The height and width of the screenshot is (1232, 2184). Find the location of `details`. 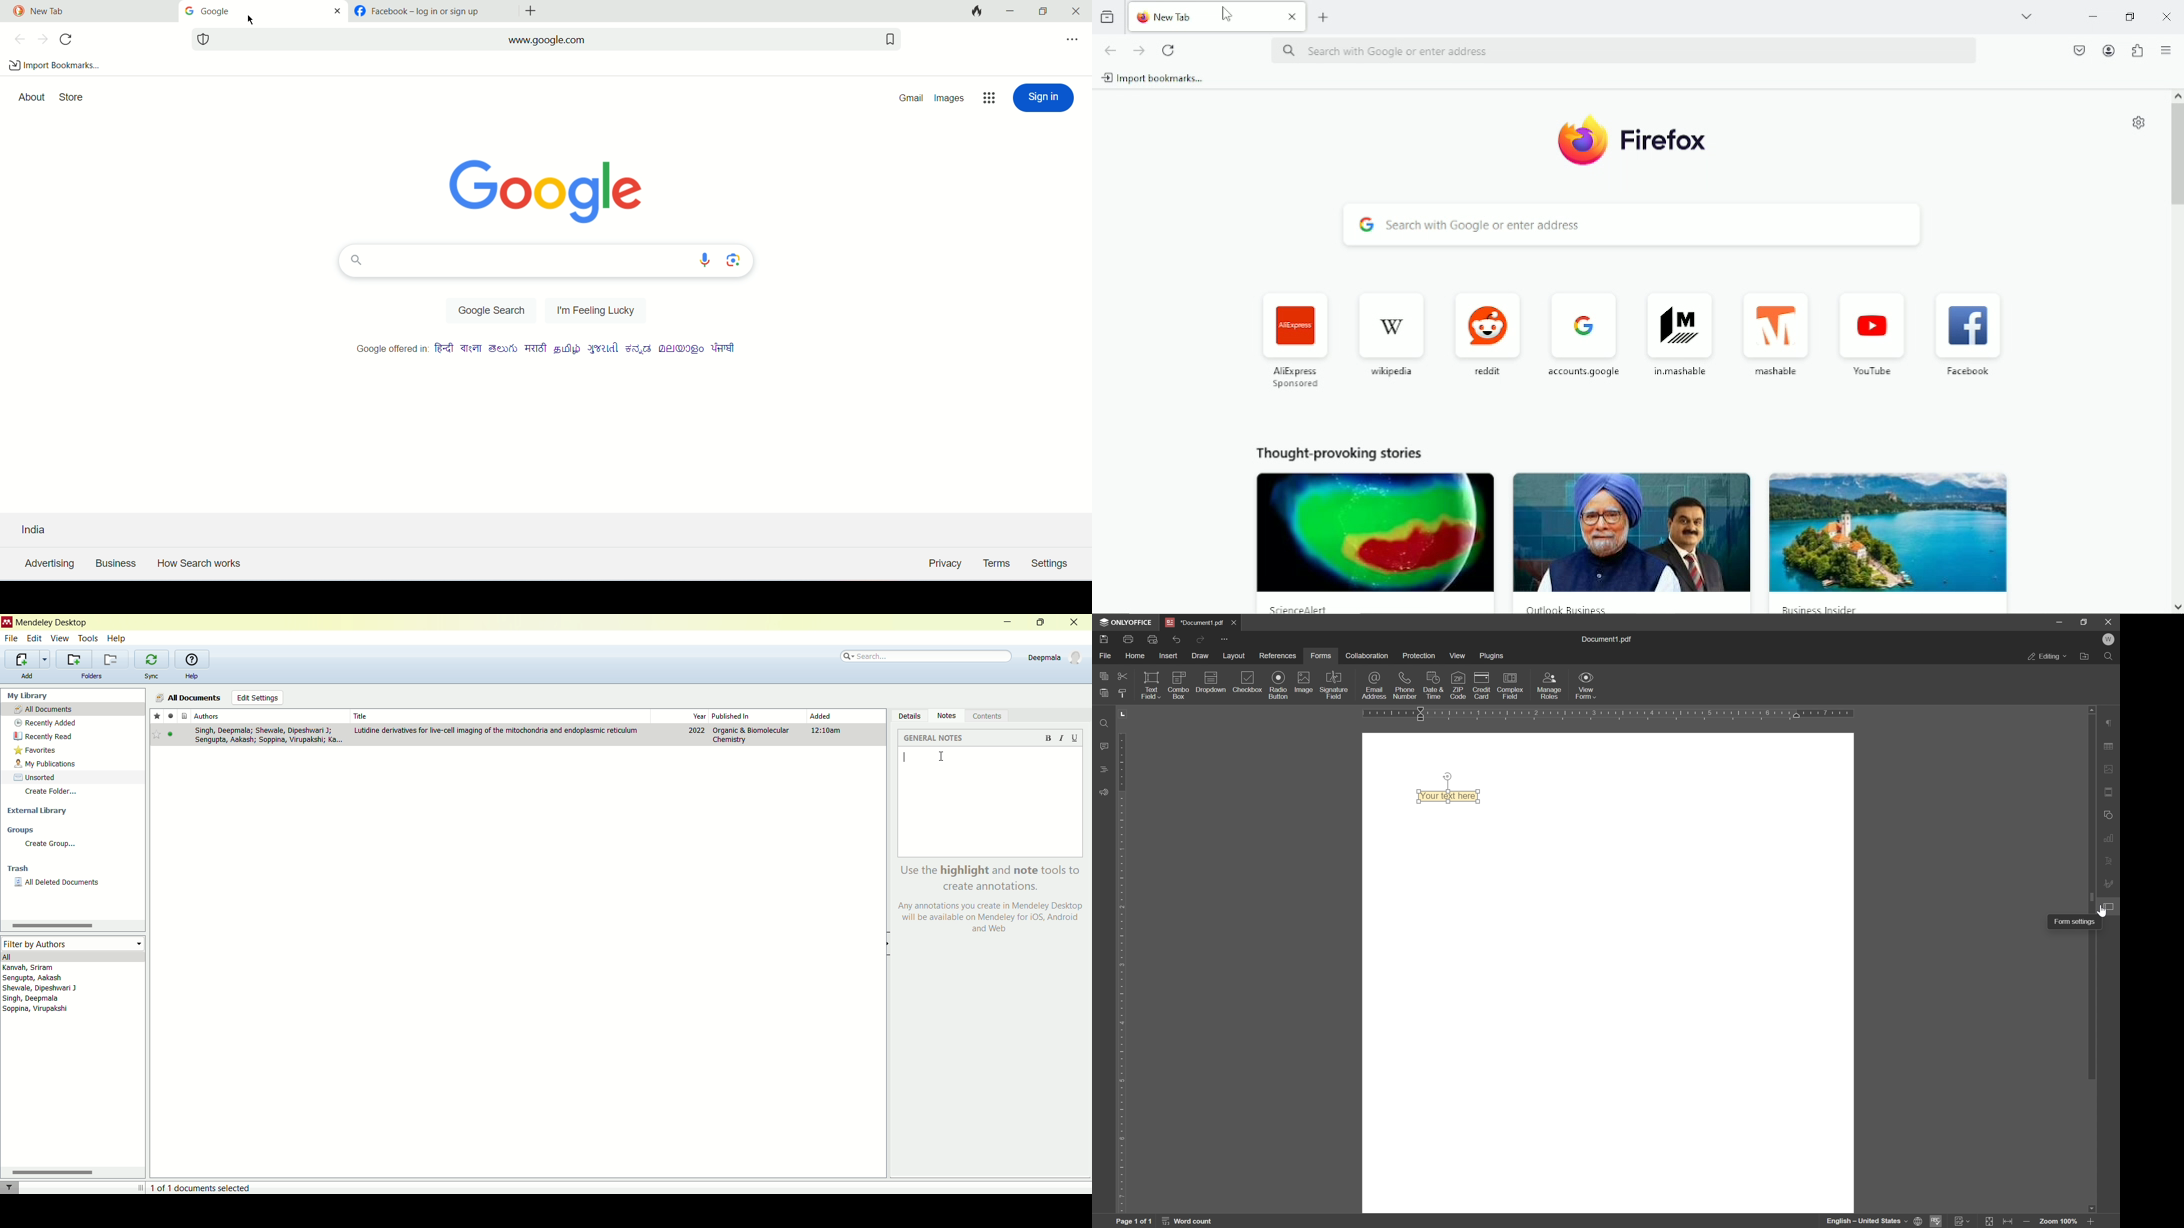

details is located at coordinates (907, 715).